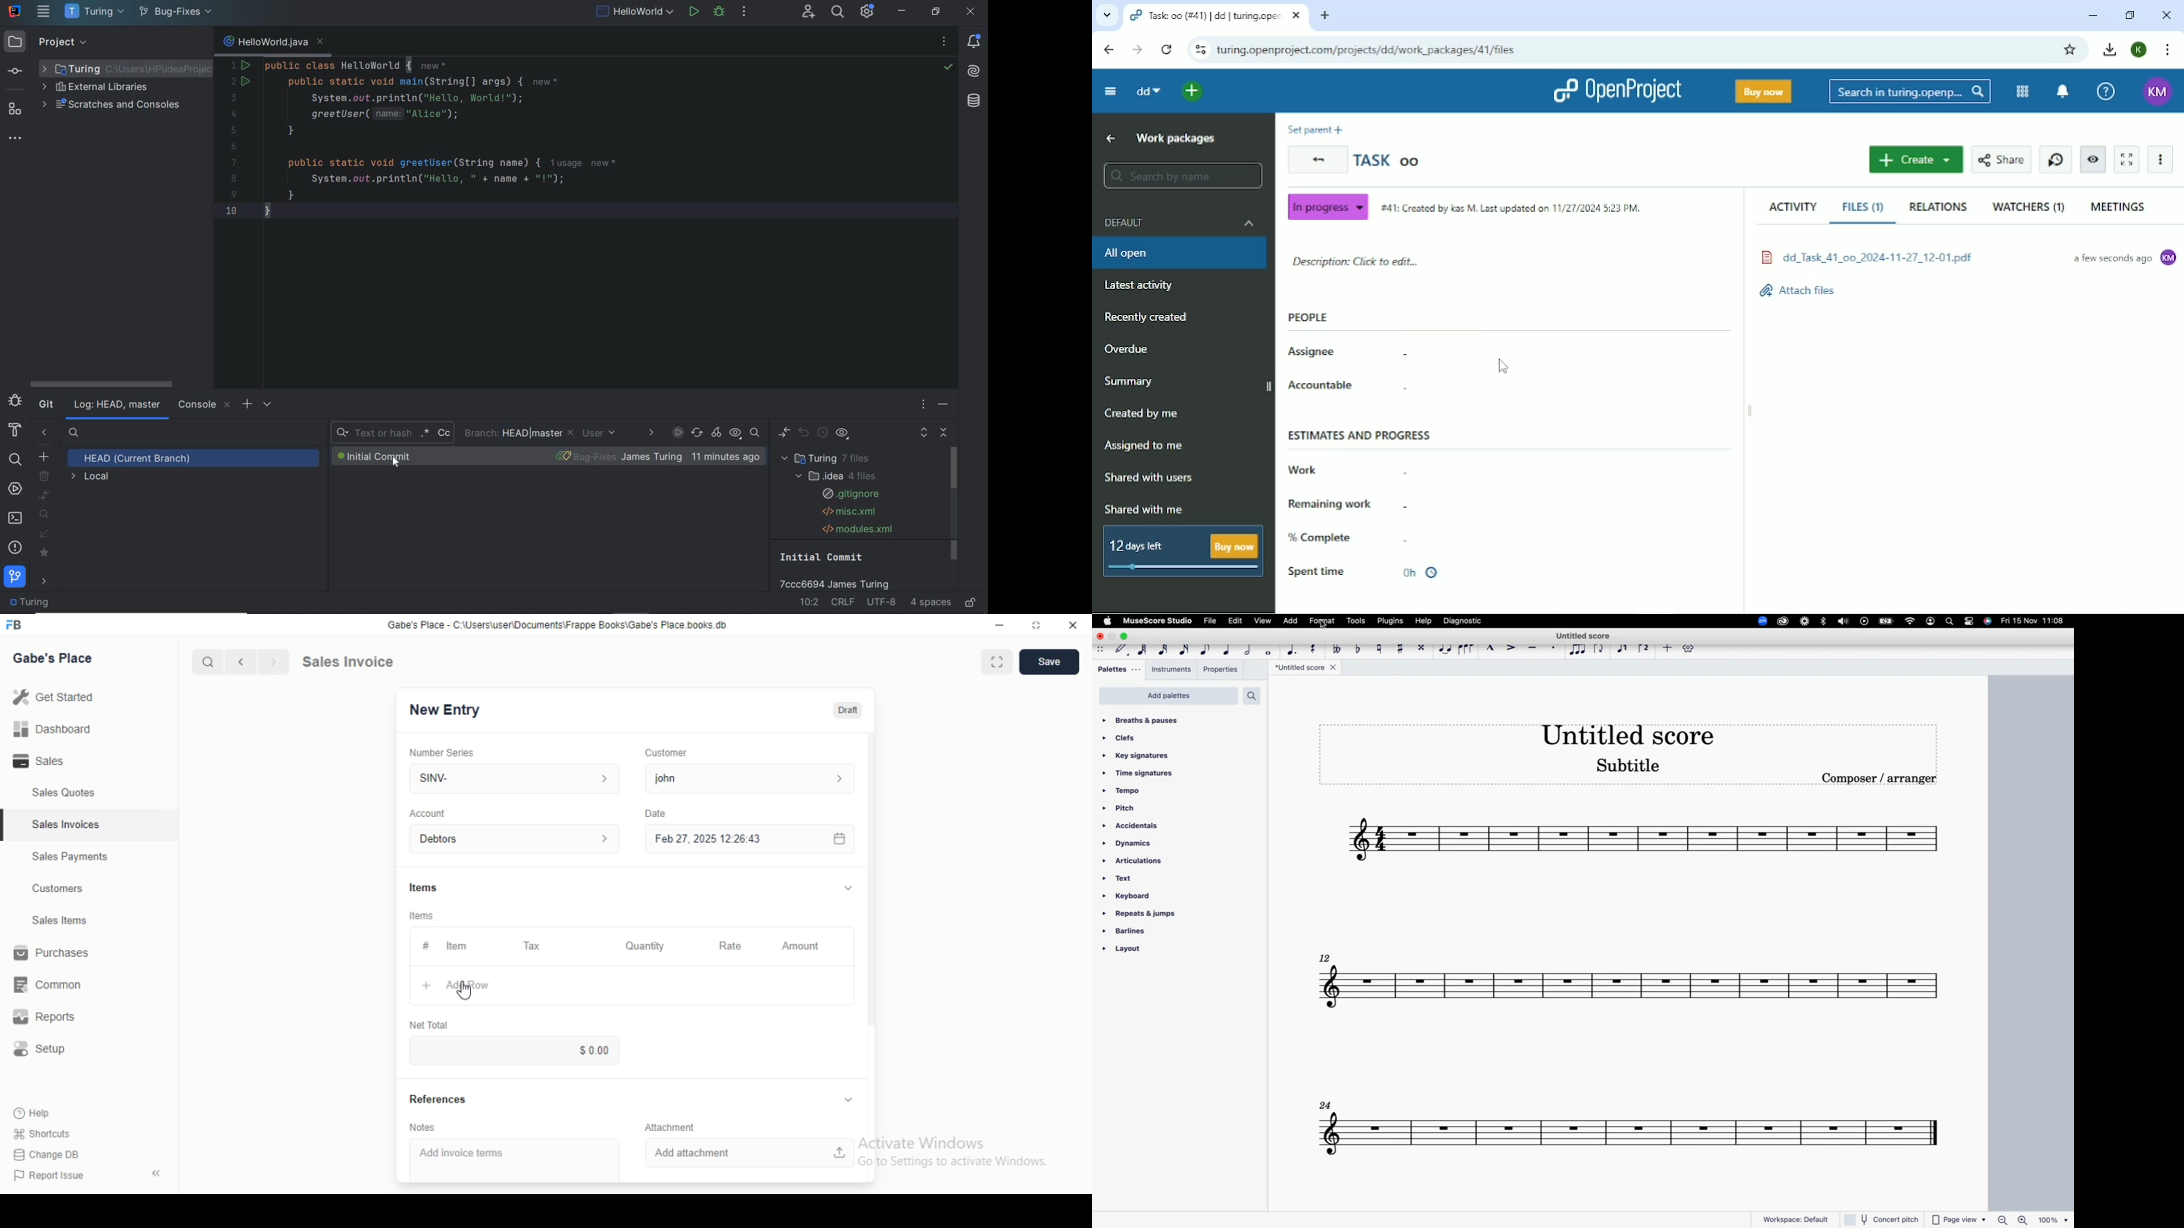  I want to click on selected folder, so click(124, 69).